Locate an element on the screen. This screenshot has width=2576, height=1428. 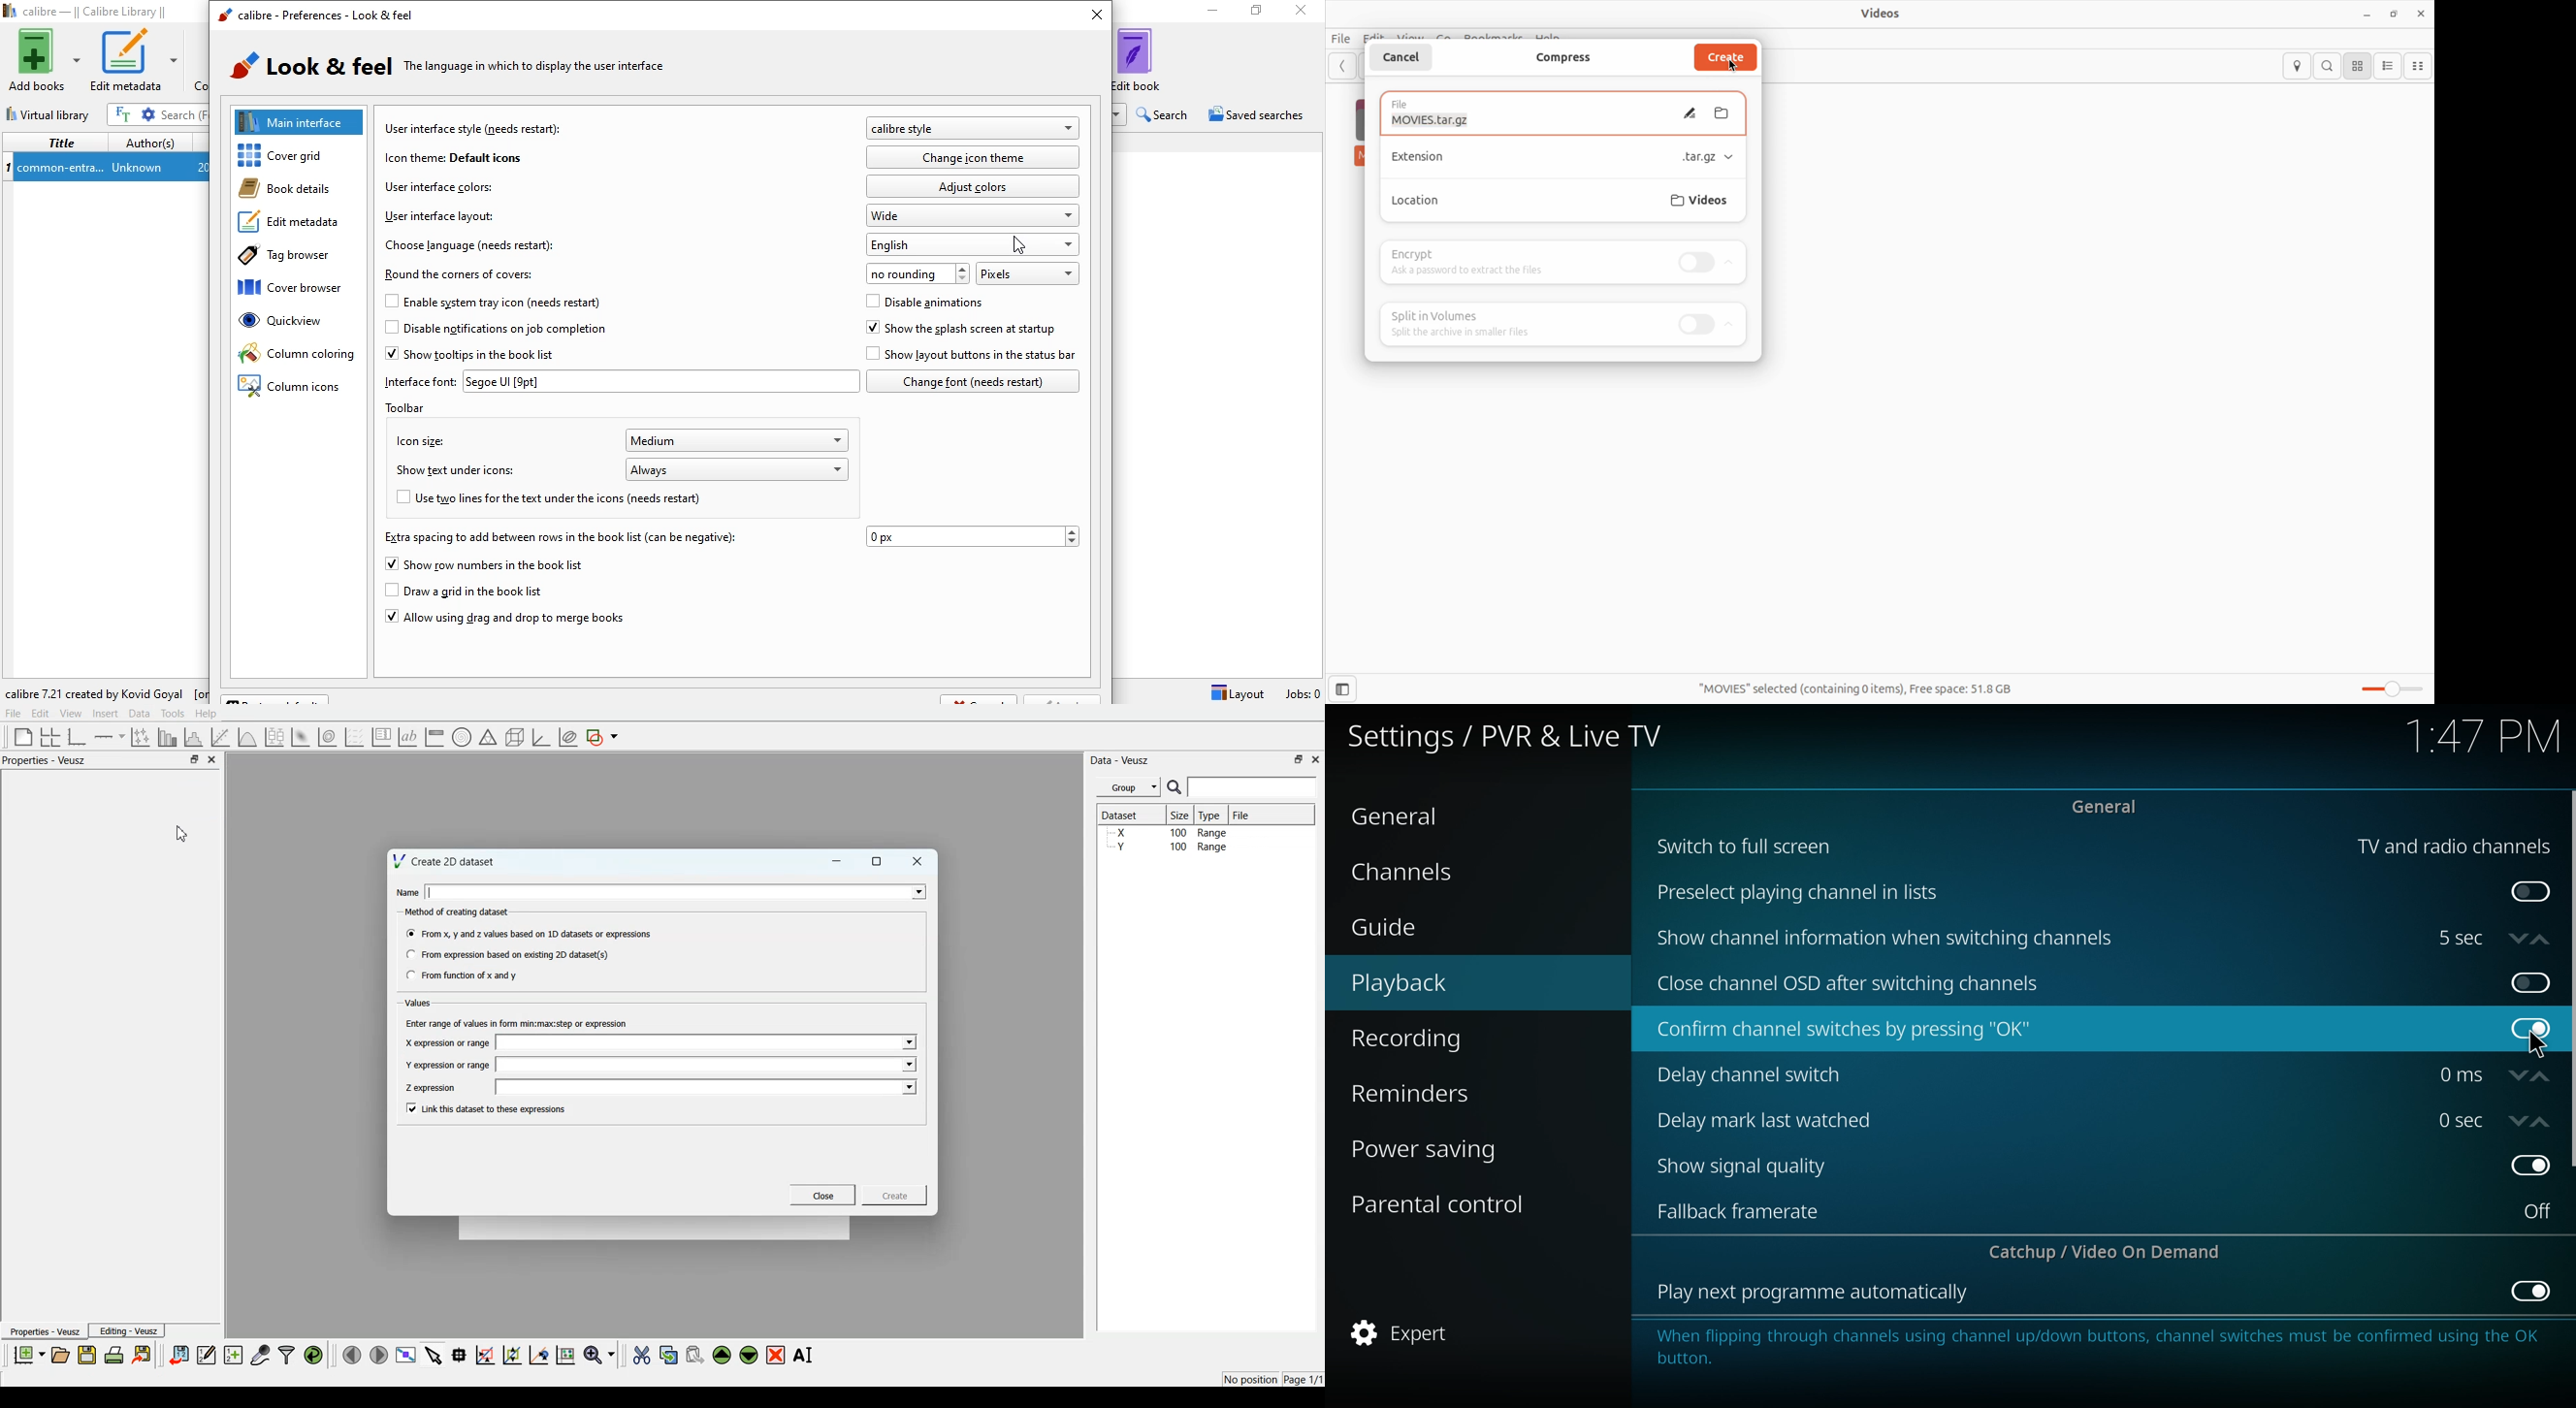
info is located at coordinates (2095, 1343).